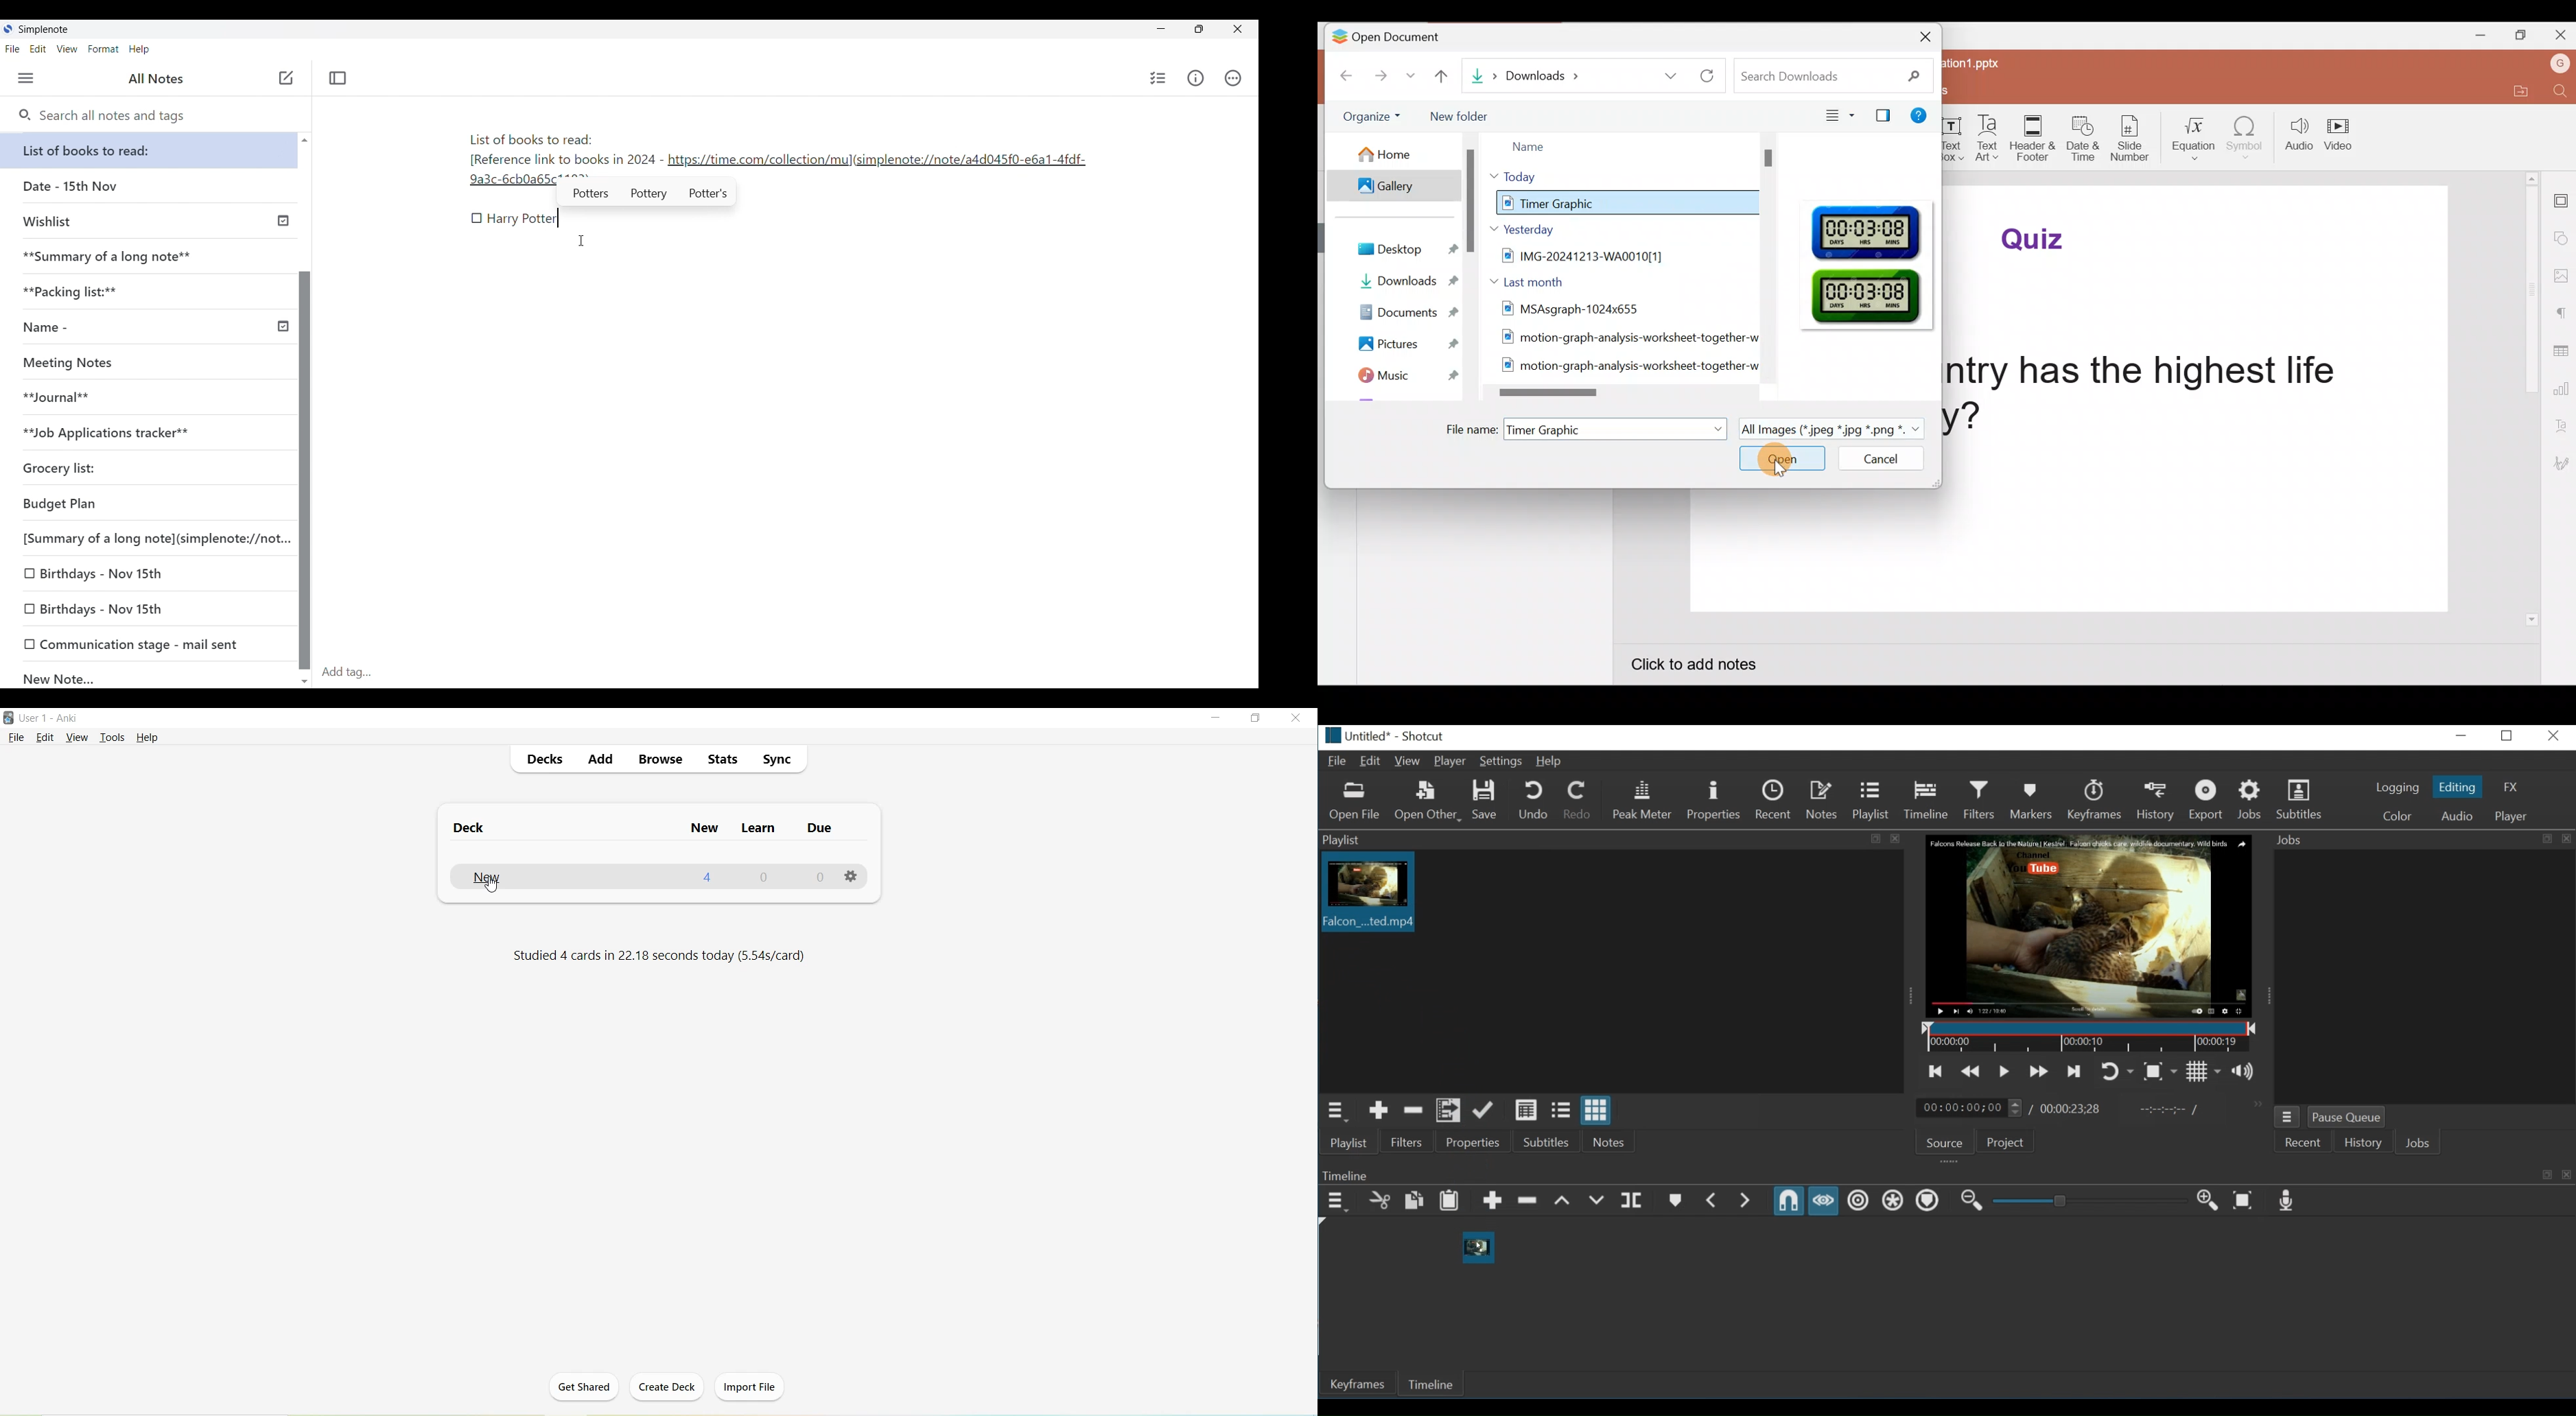 The height and width of the screenshot is (1428, 2576). Describe the element at coordinates (602, 760) in the screenshot. I see `Add` at that location.